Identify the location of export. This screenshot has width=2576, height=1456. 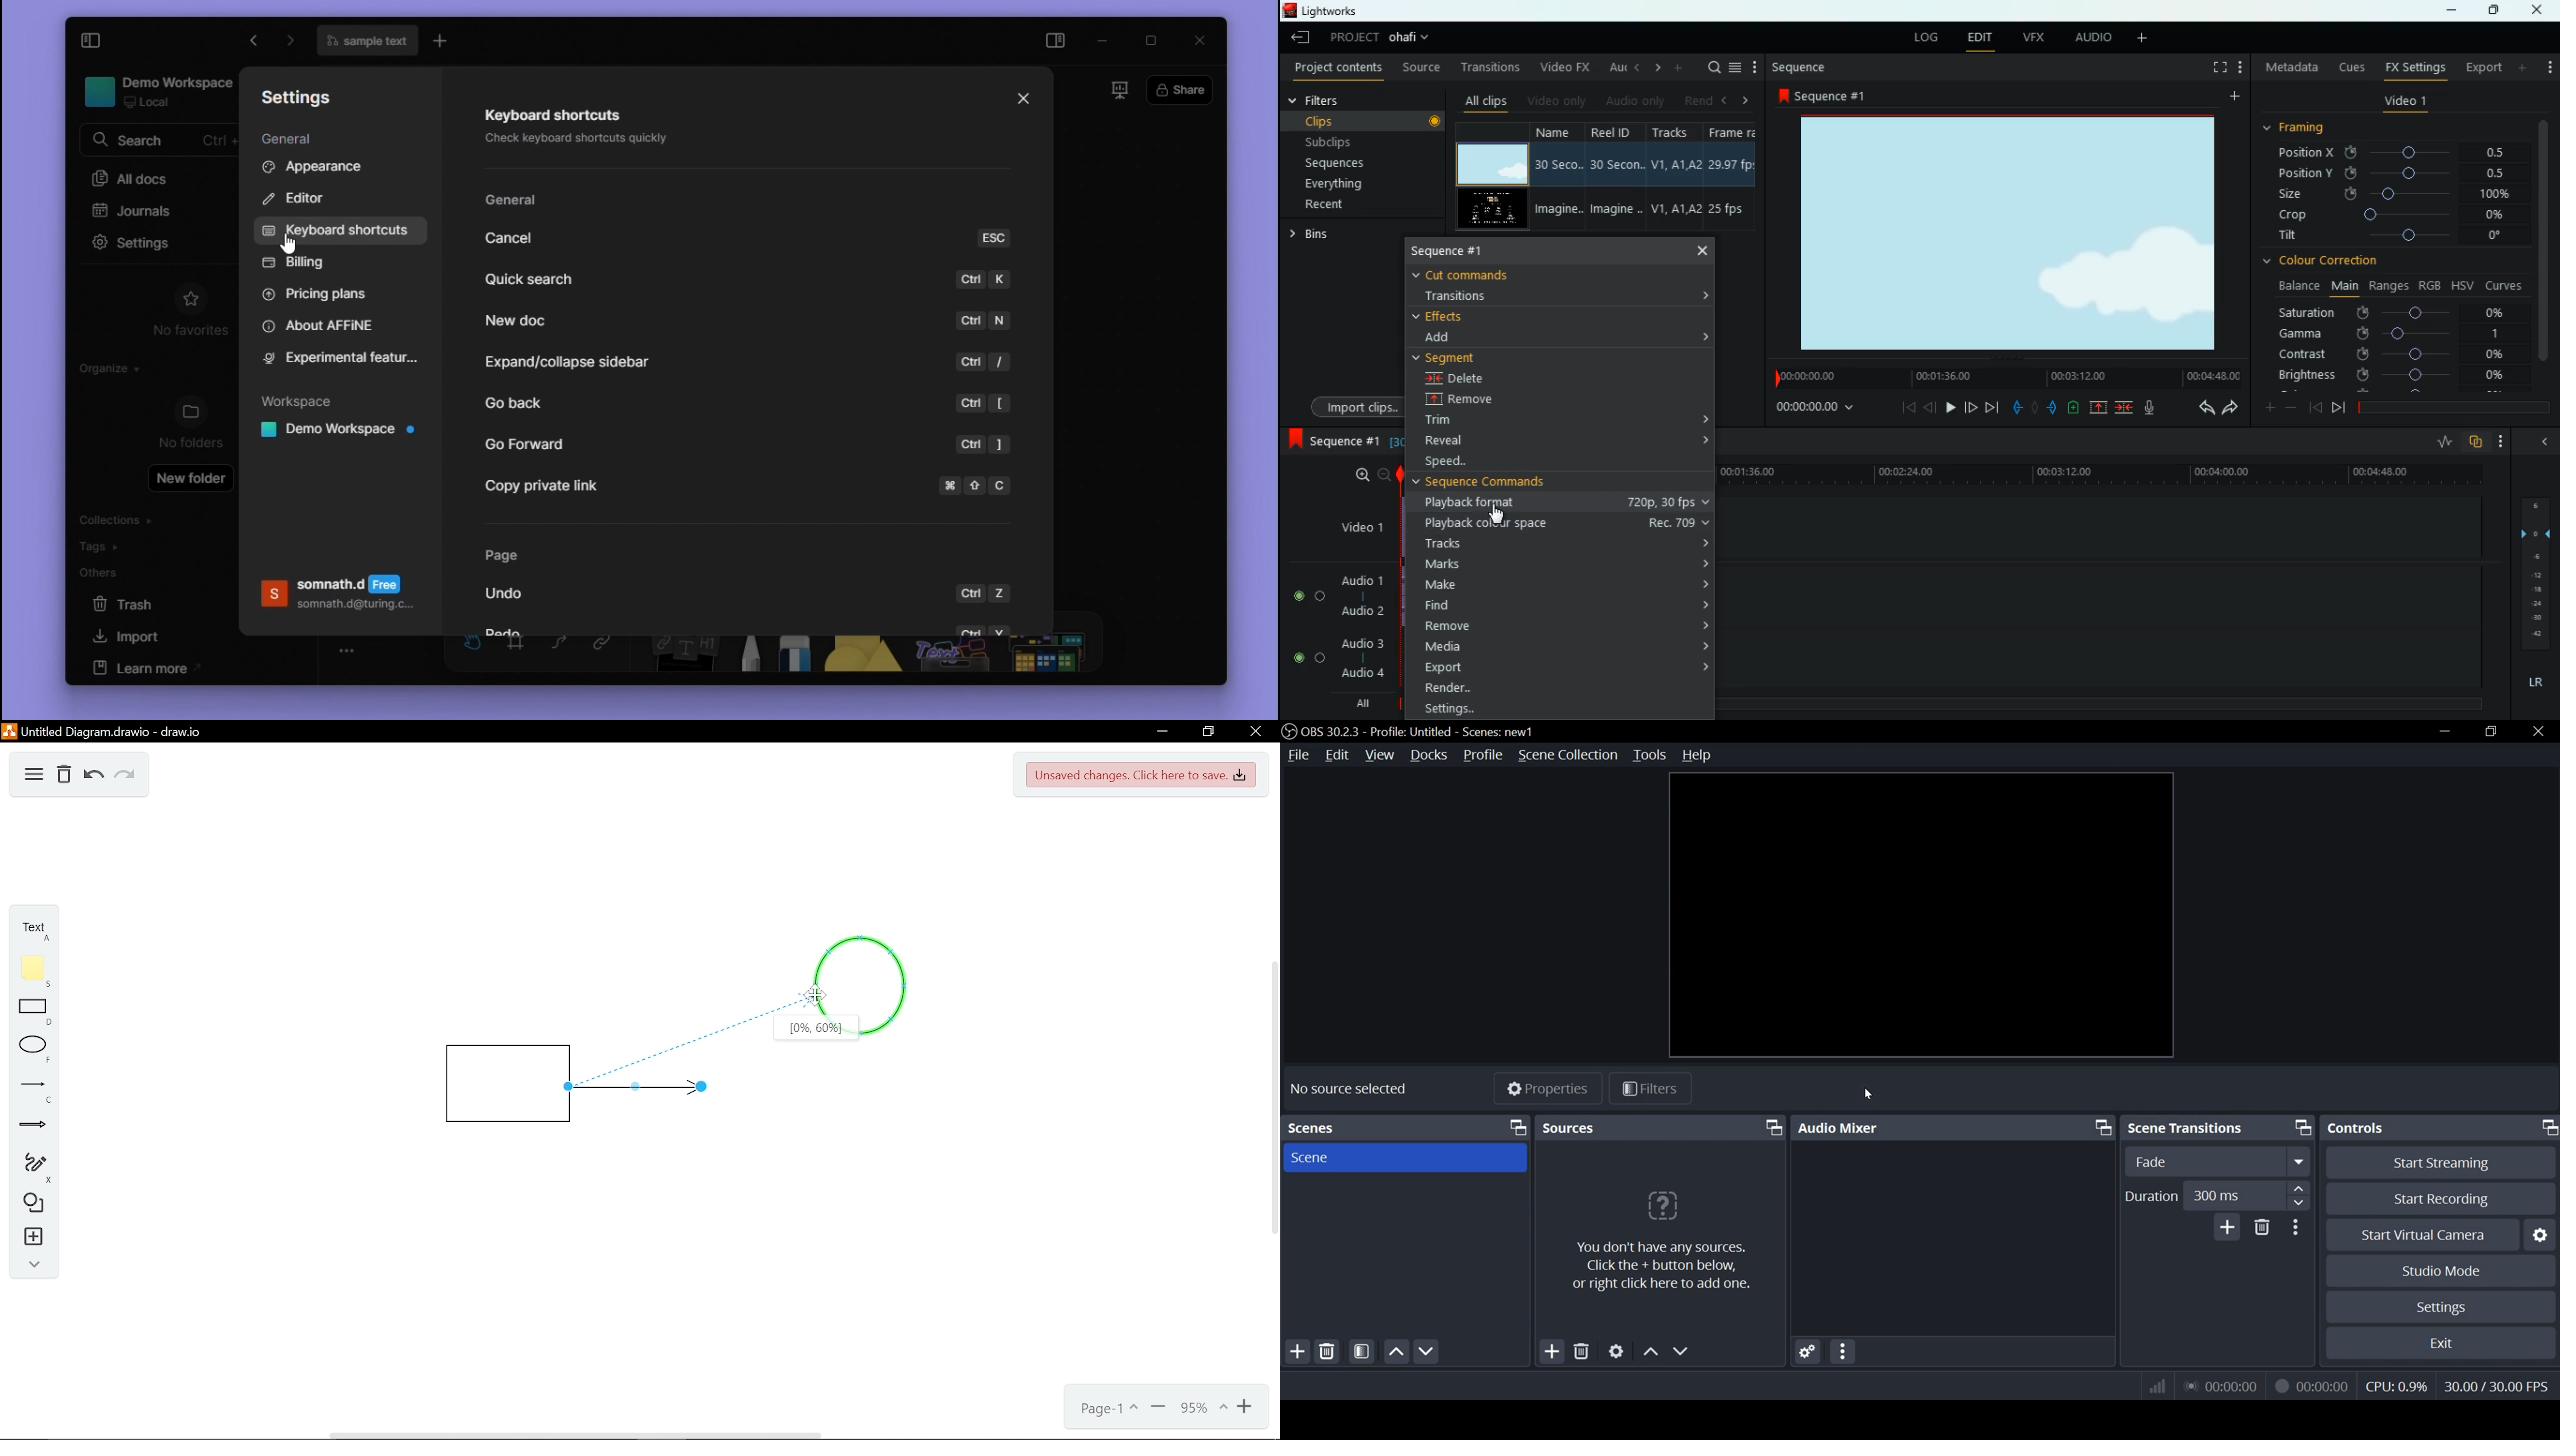
(1566, 668).